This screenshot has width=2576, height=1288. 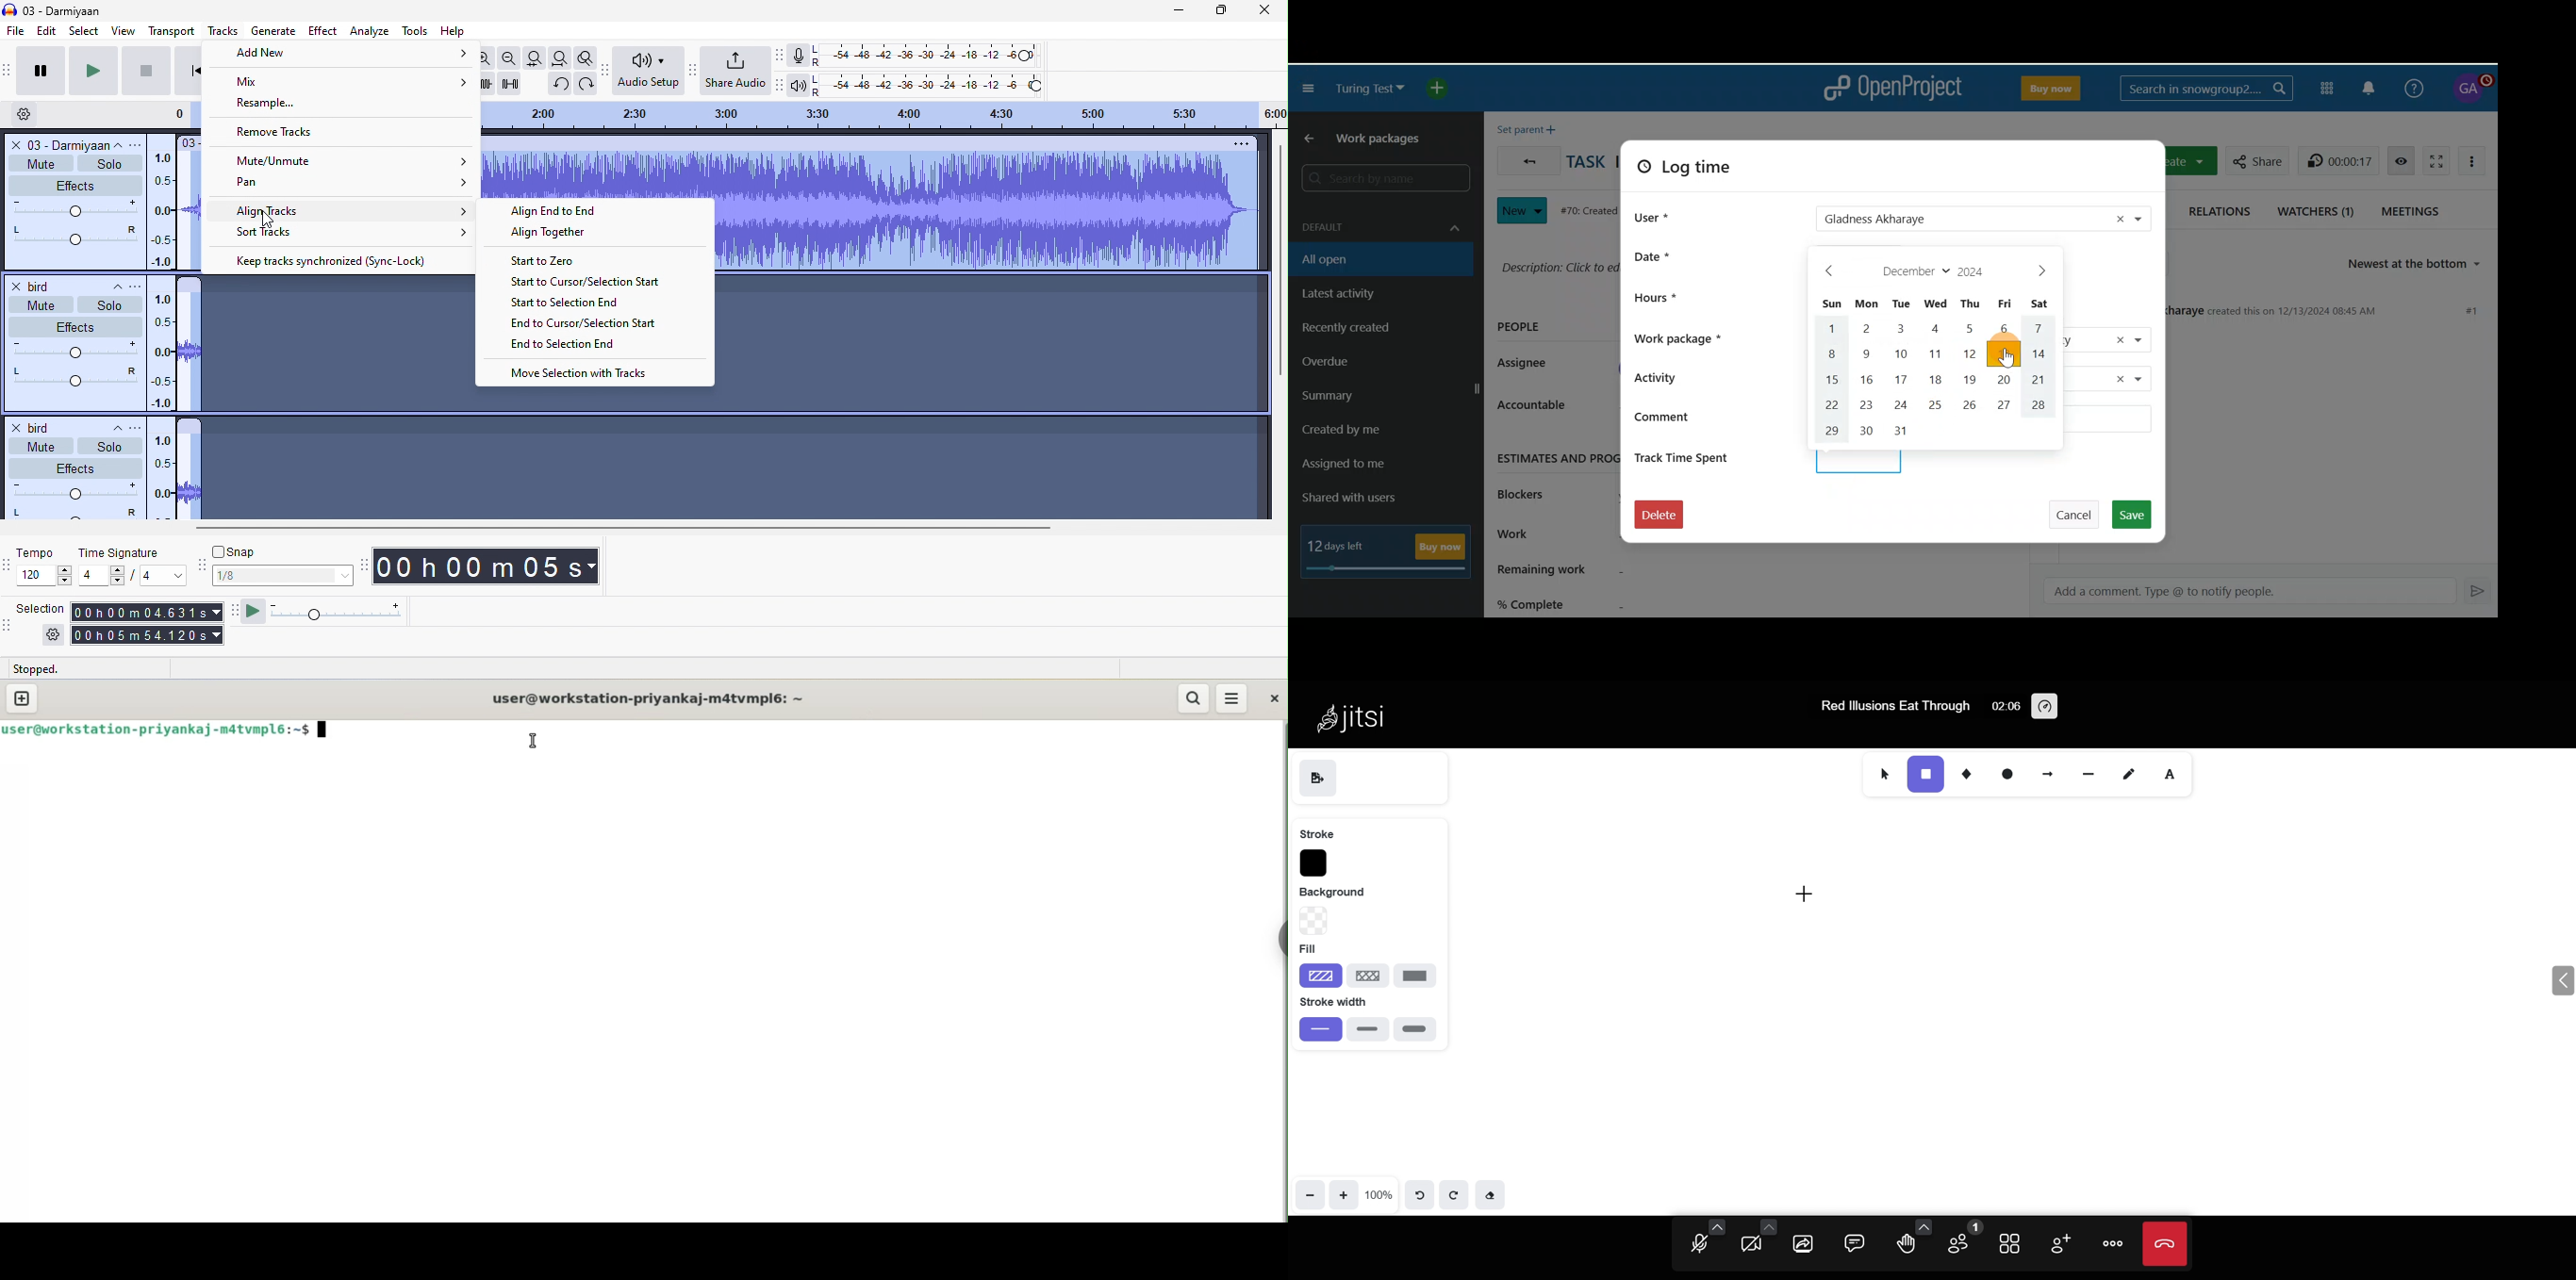 I want to click on tile view, so click(x=2012, y=1242).